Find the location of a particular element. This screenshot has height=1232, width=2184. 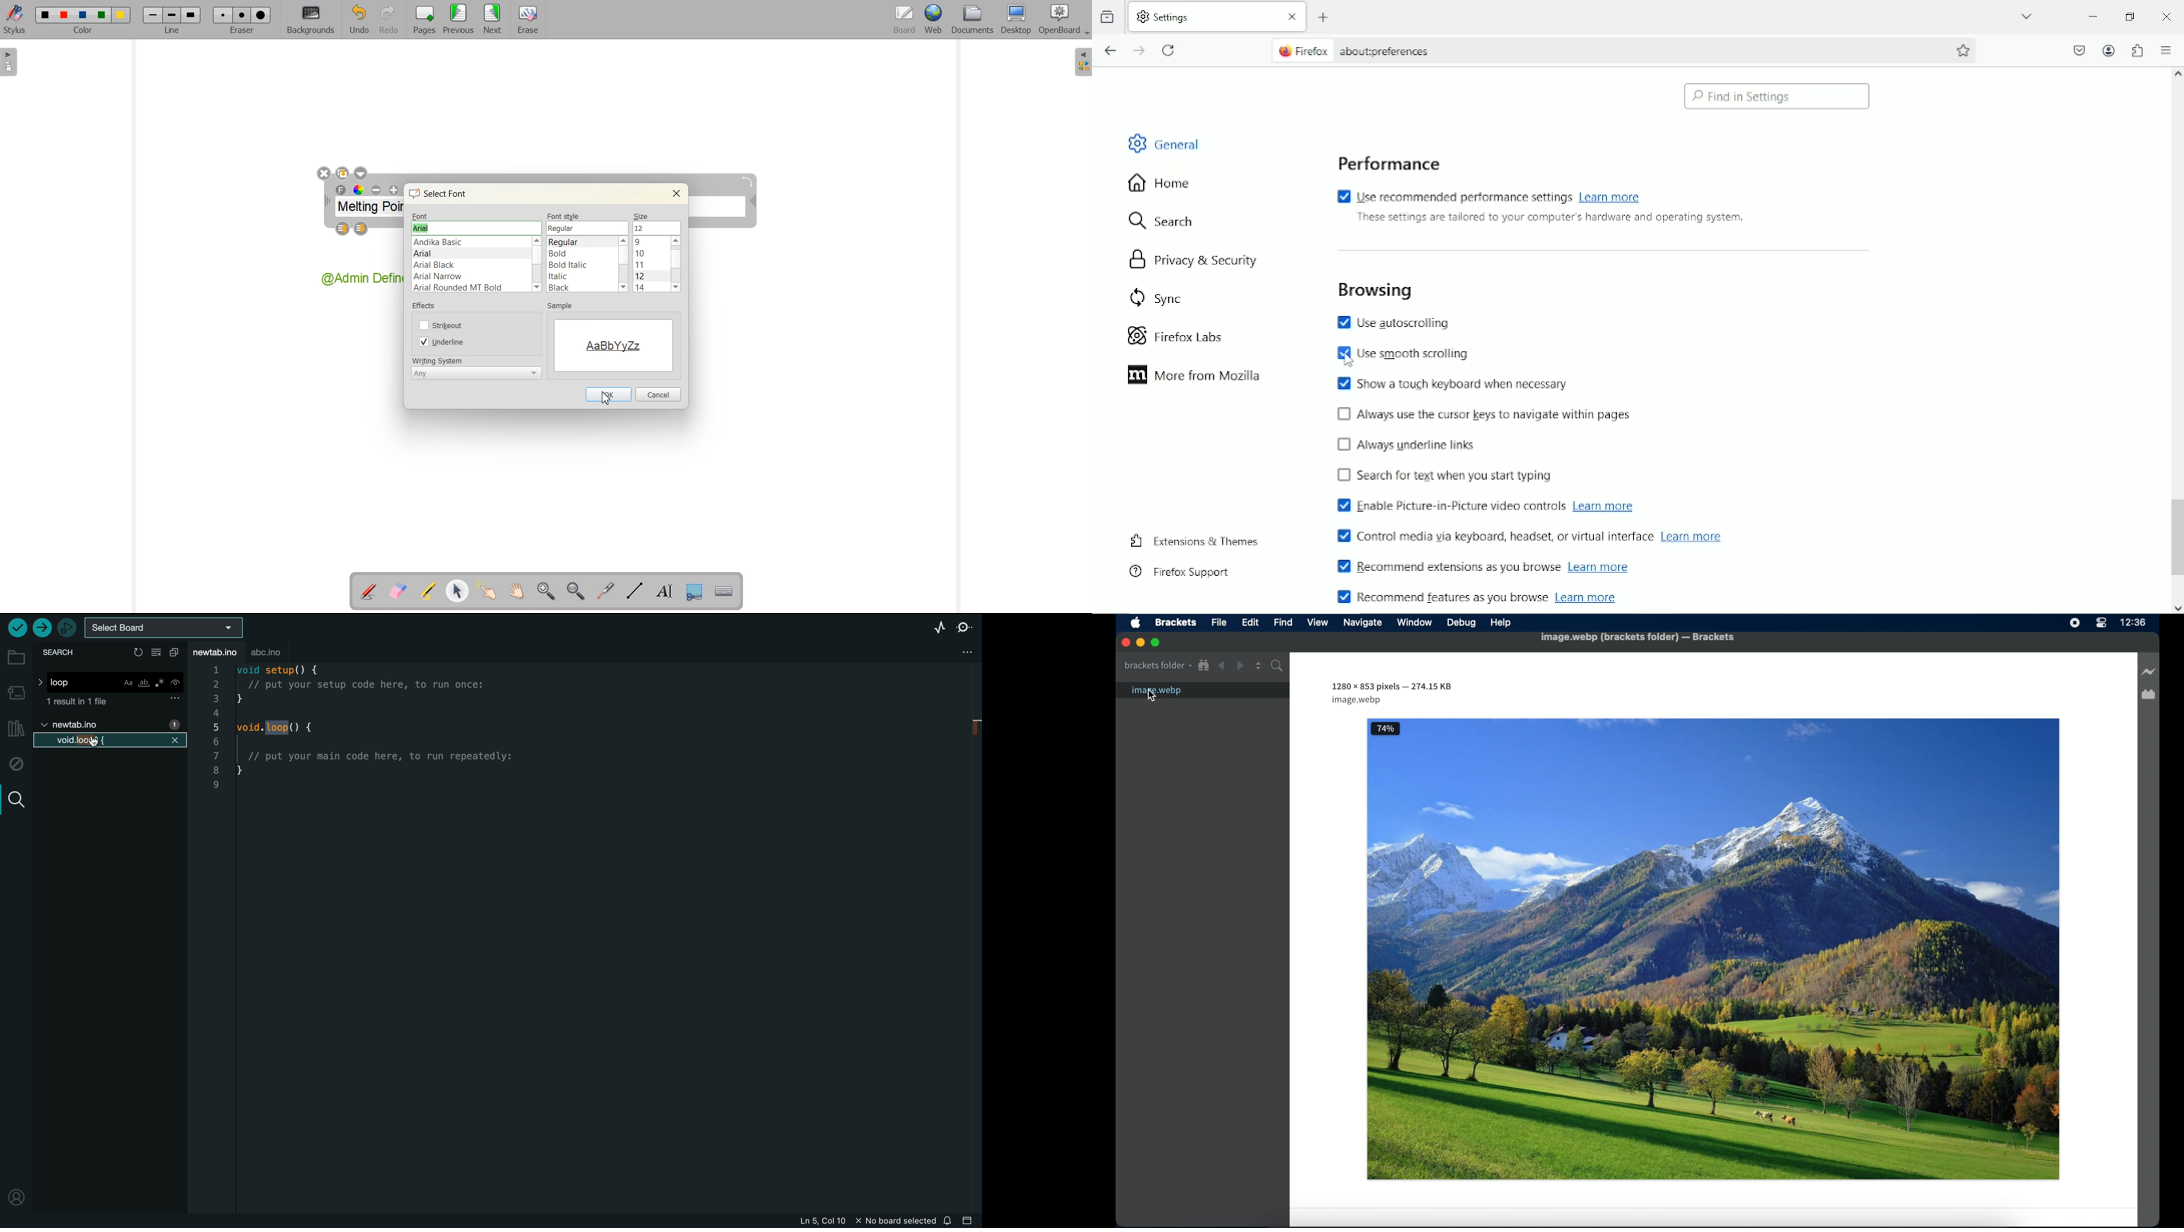

Show a touch keyboard when necessary is located at coordinates (1451, 384).